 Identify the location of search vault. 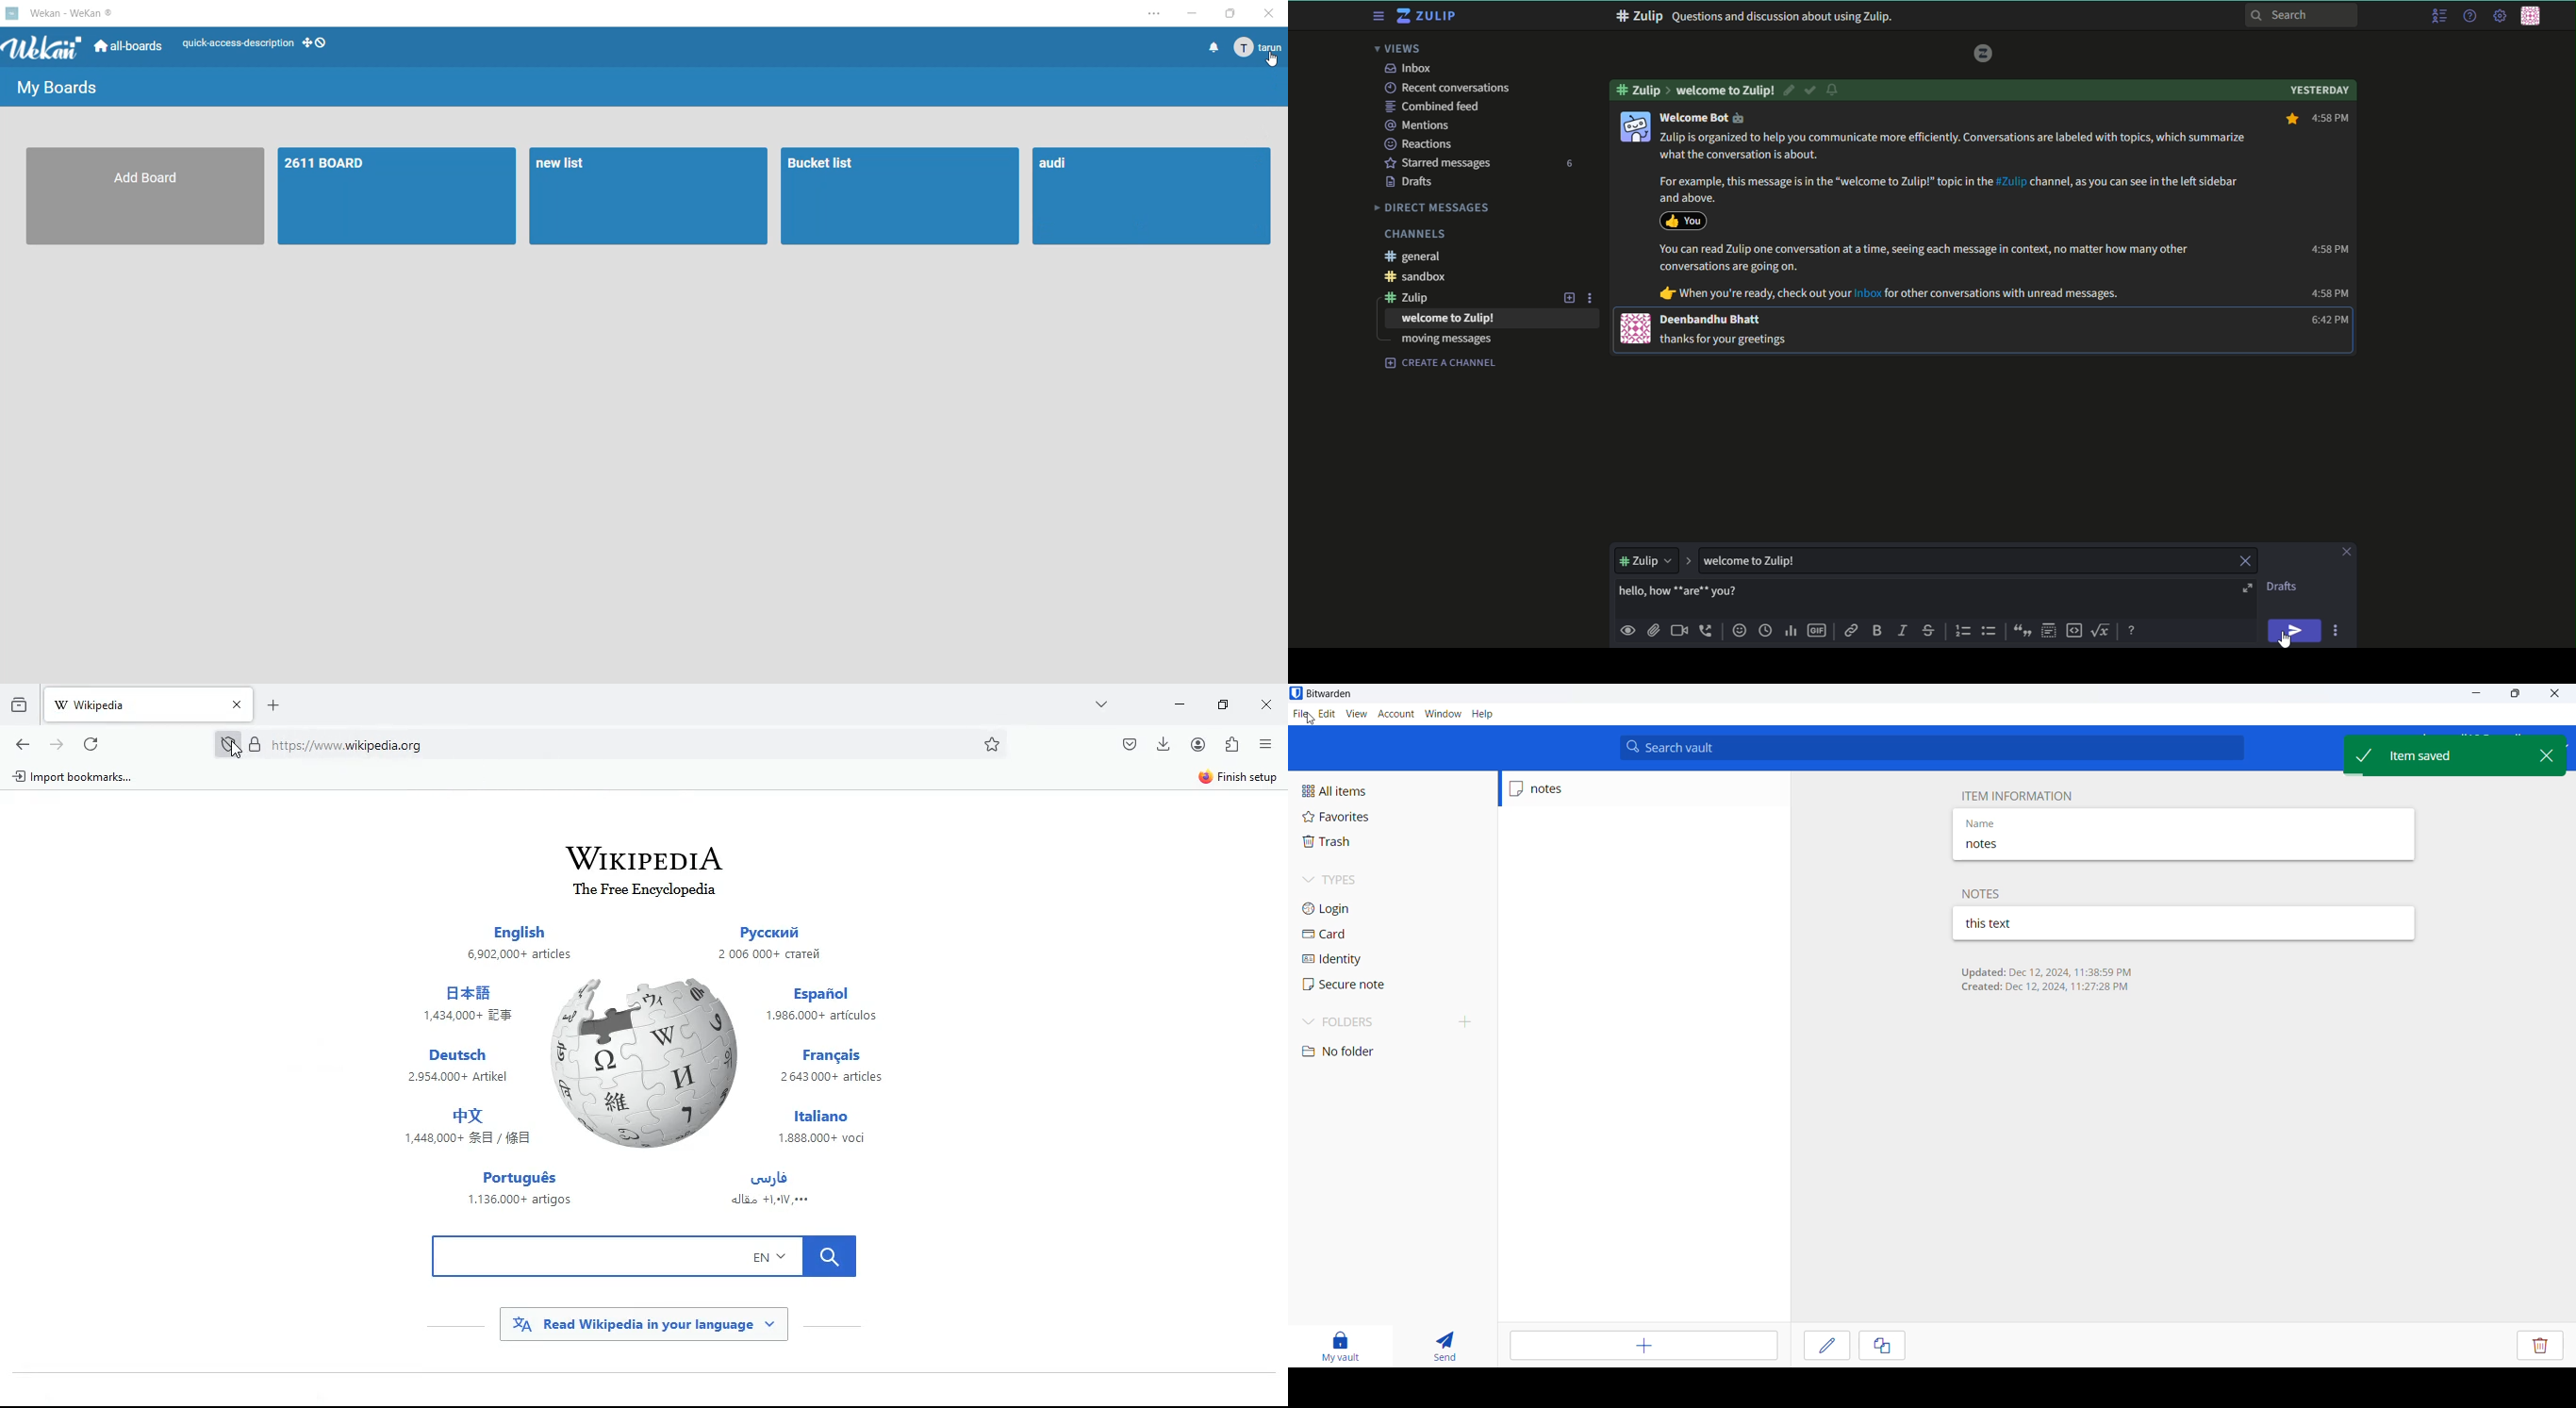
(1934, 747).